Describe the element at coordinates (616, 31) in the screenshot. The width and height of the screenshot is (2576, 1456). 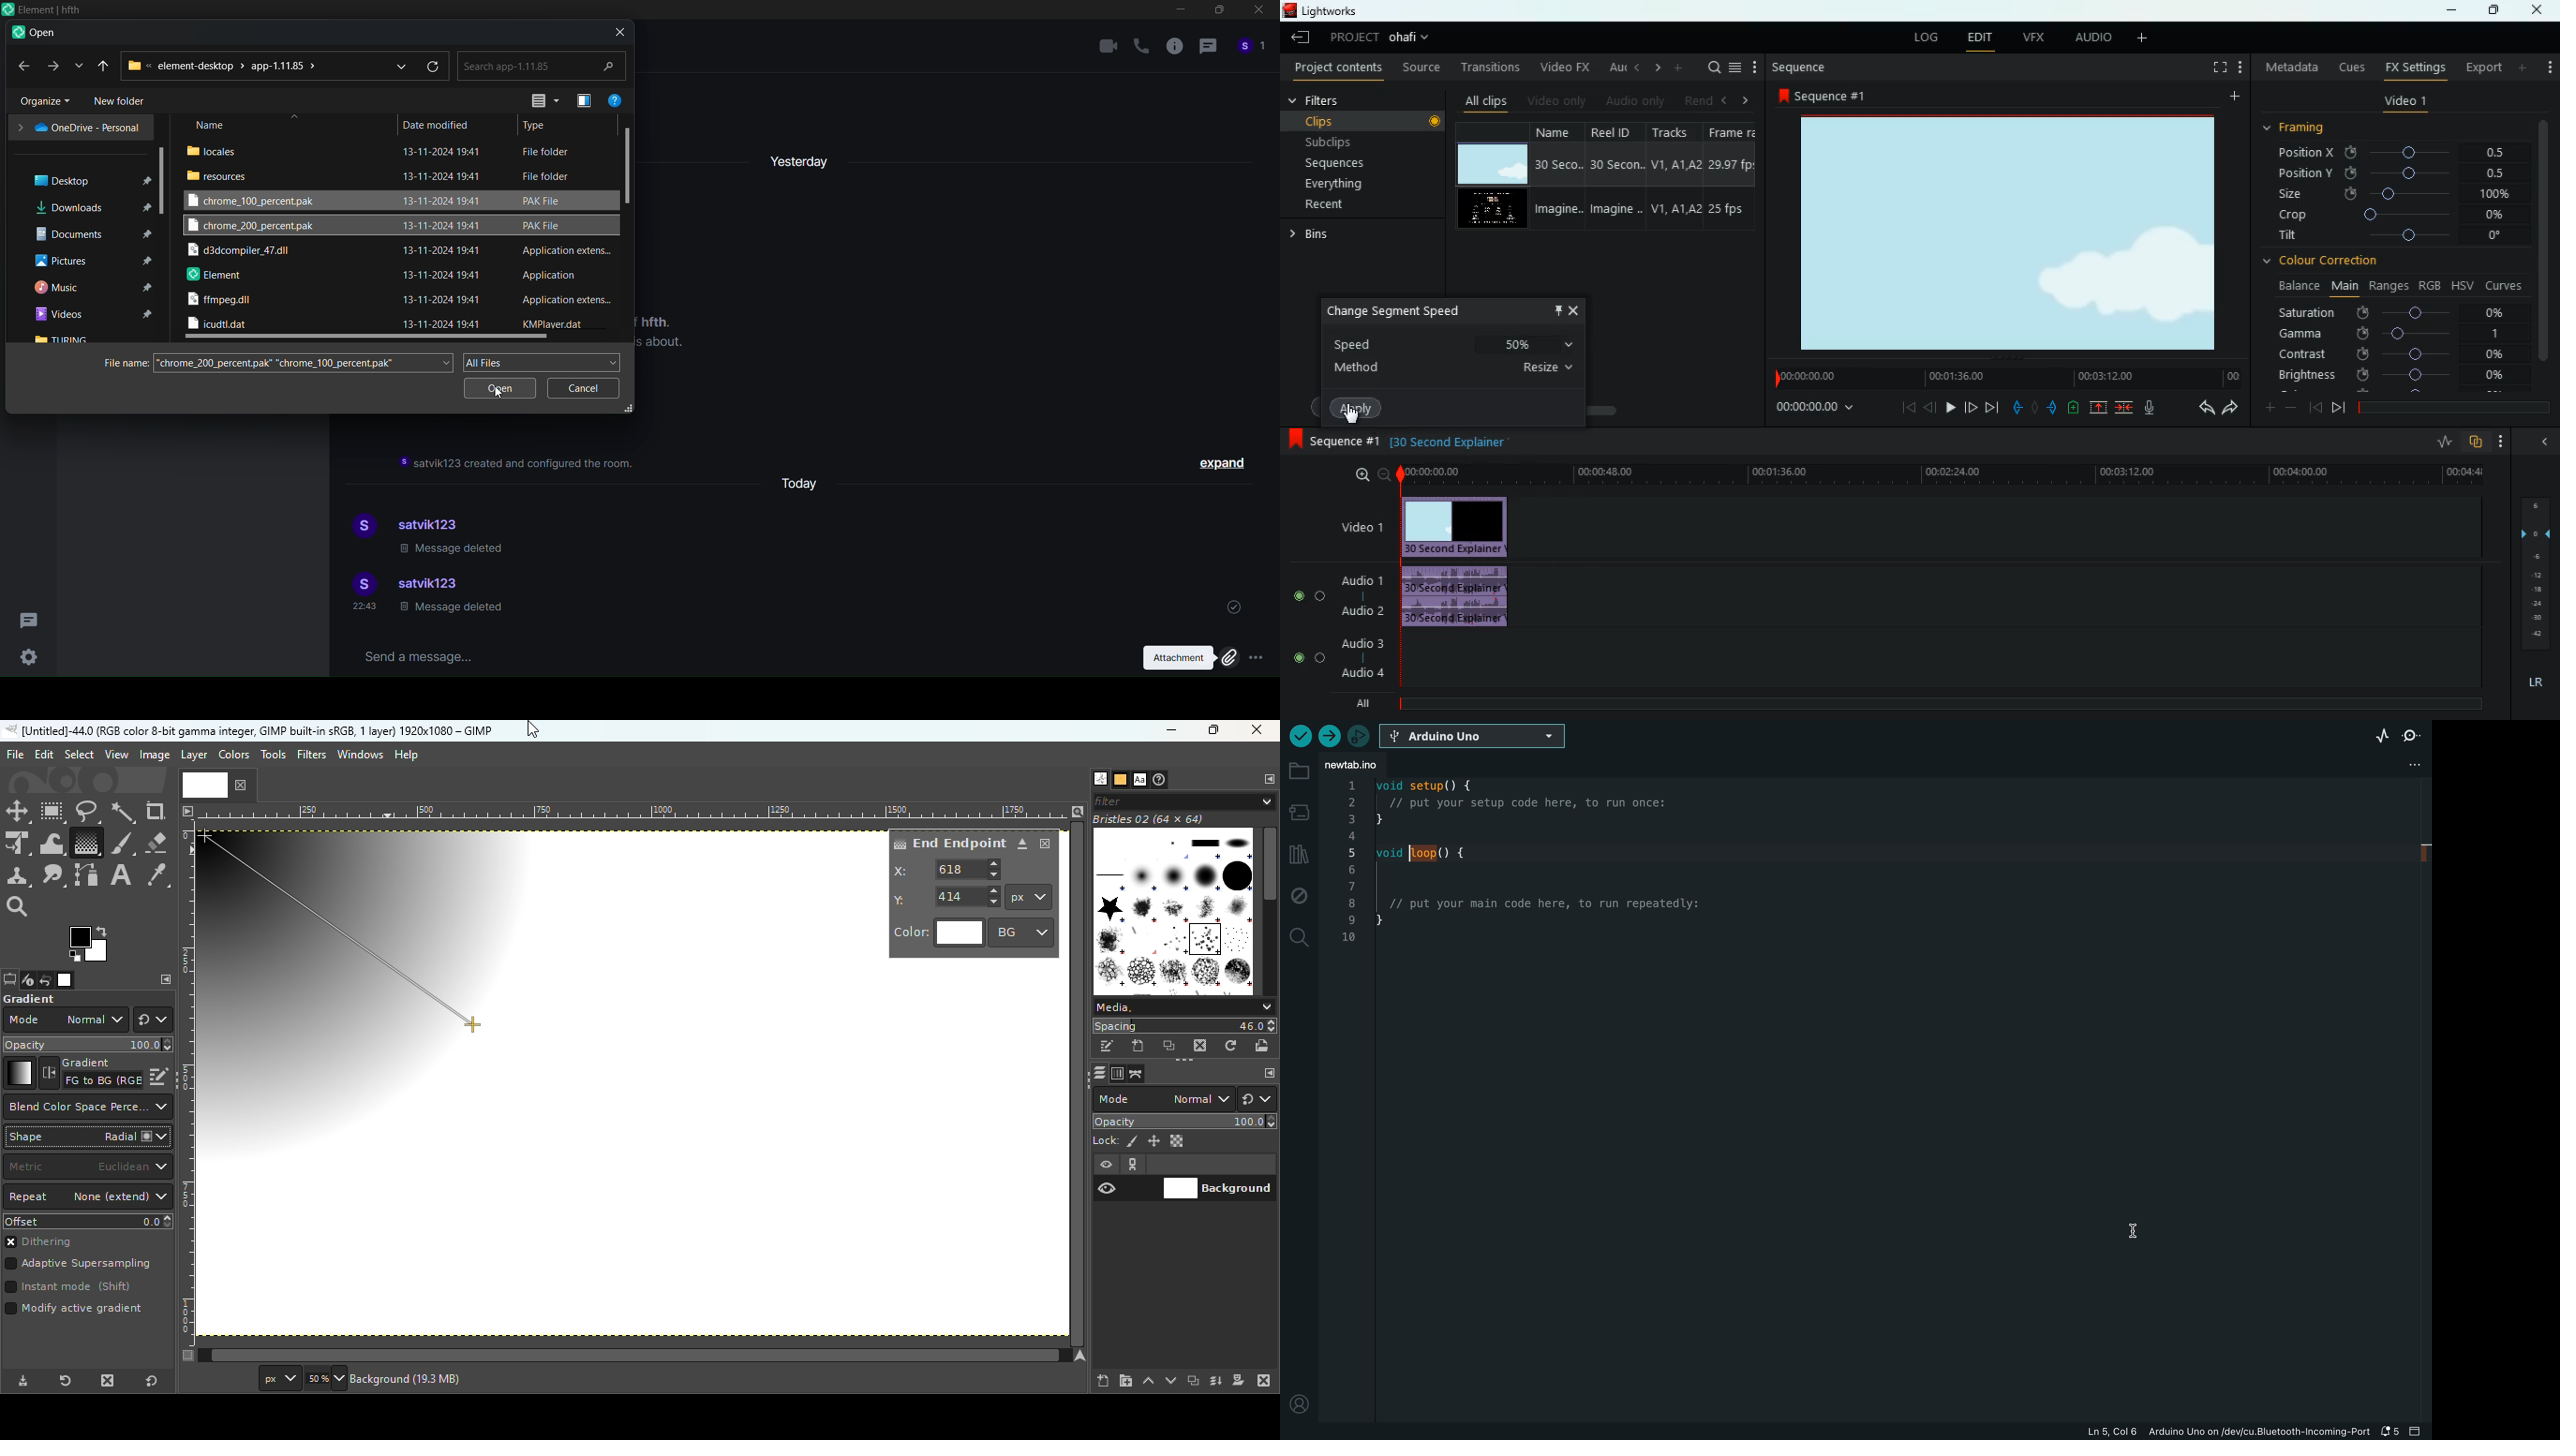
I see `close dialog` at that location.